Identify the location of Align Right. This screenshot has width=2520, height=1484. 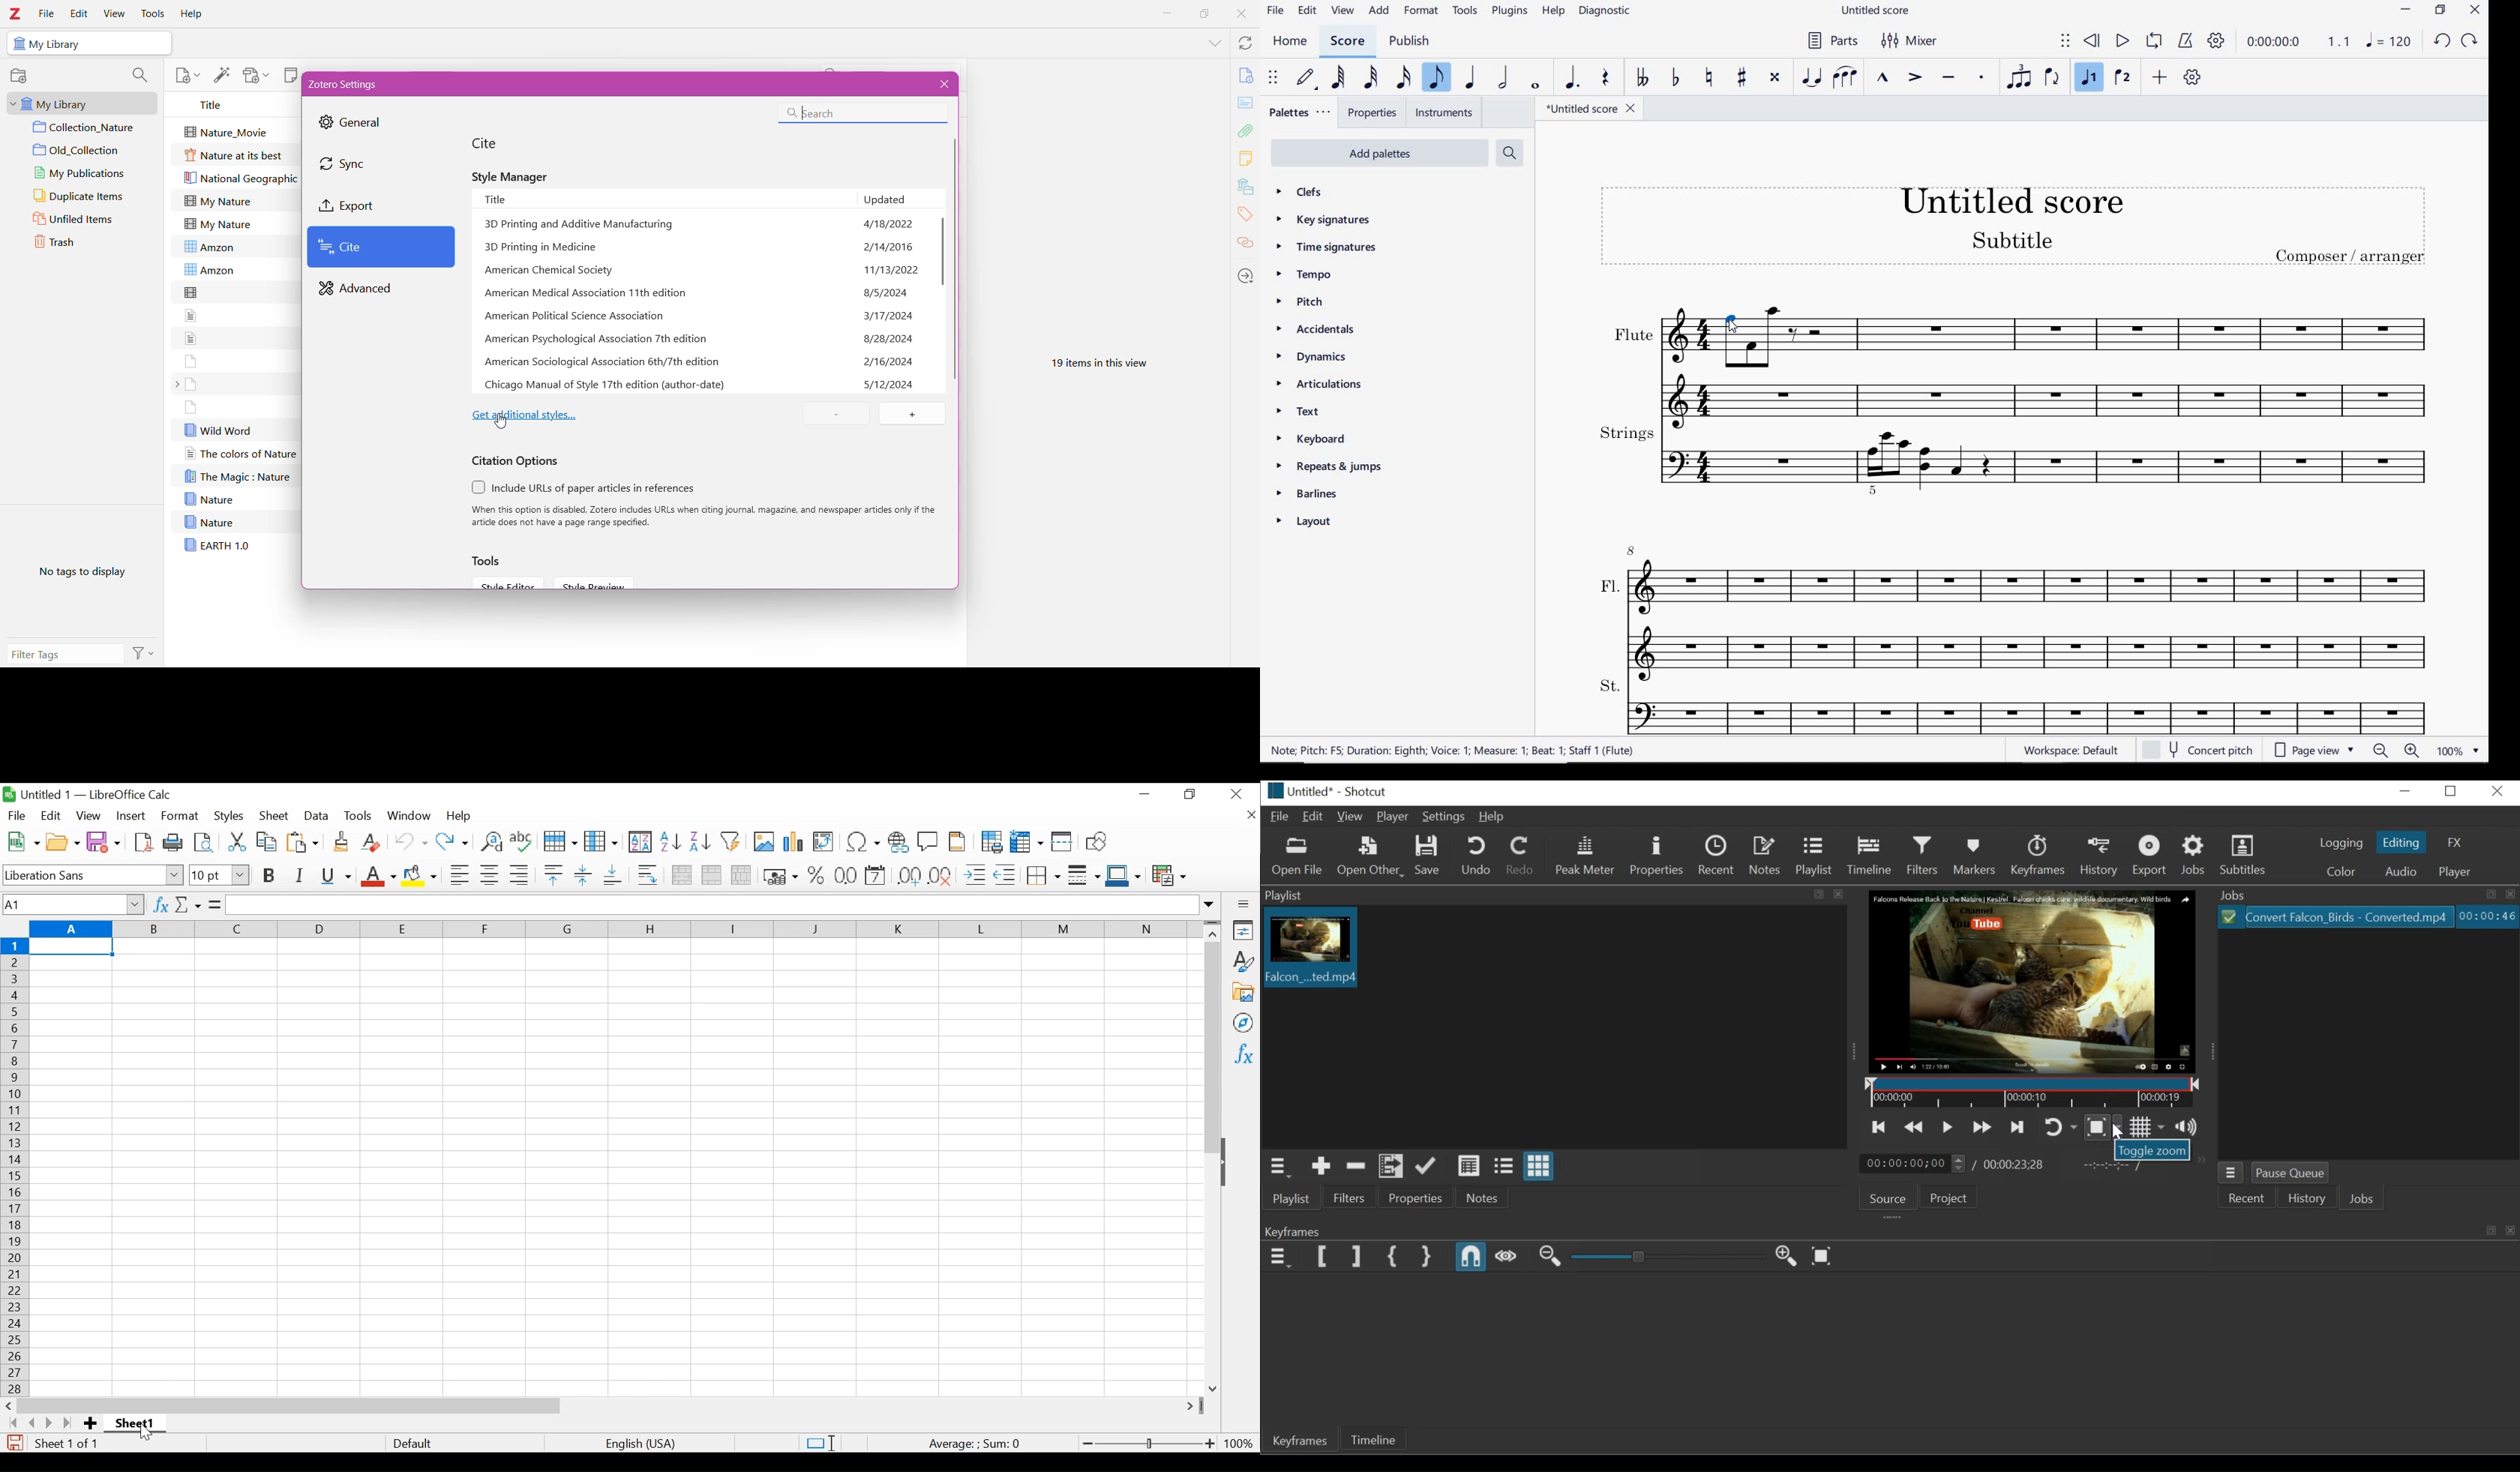
(518, 875).